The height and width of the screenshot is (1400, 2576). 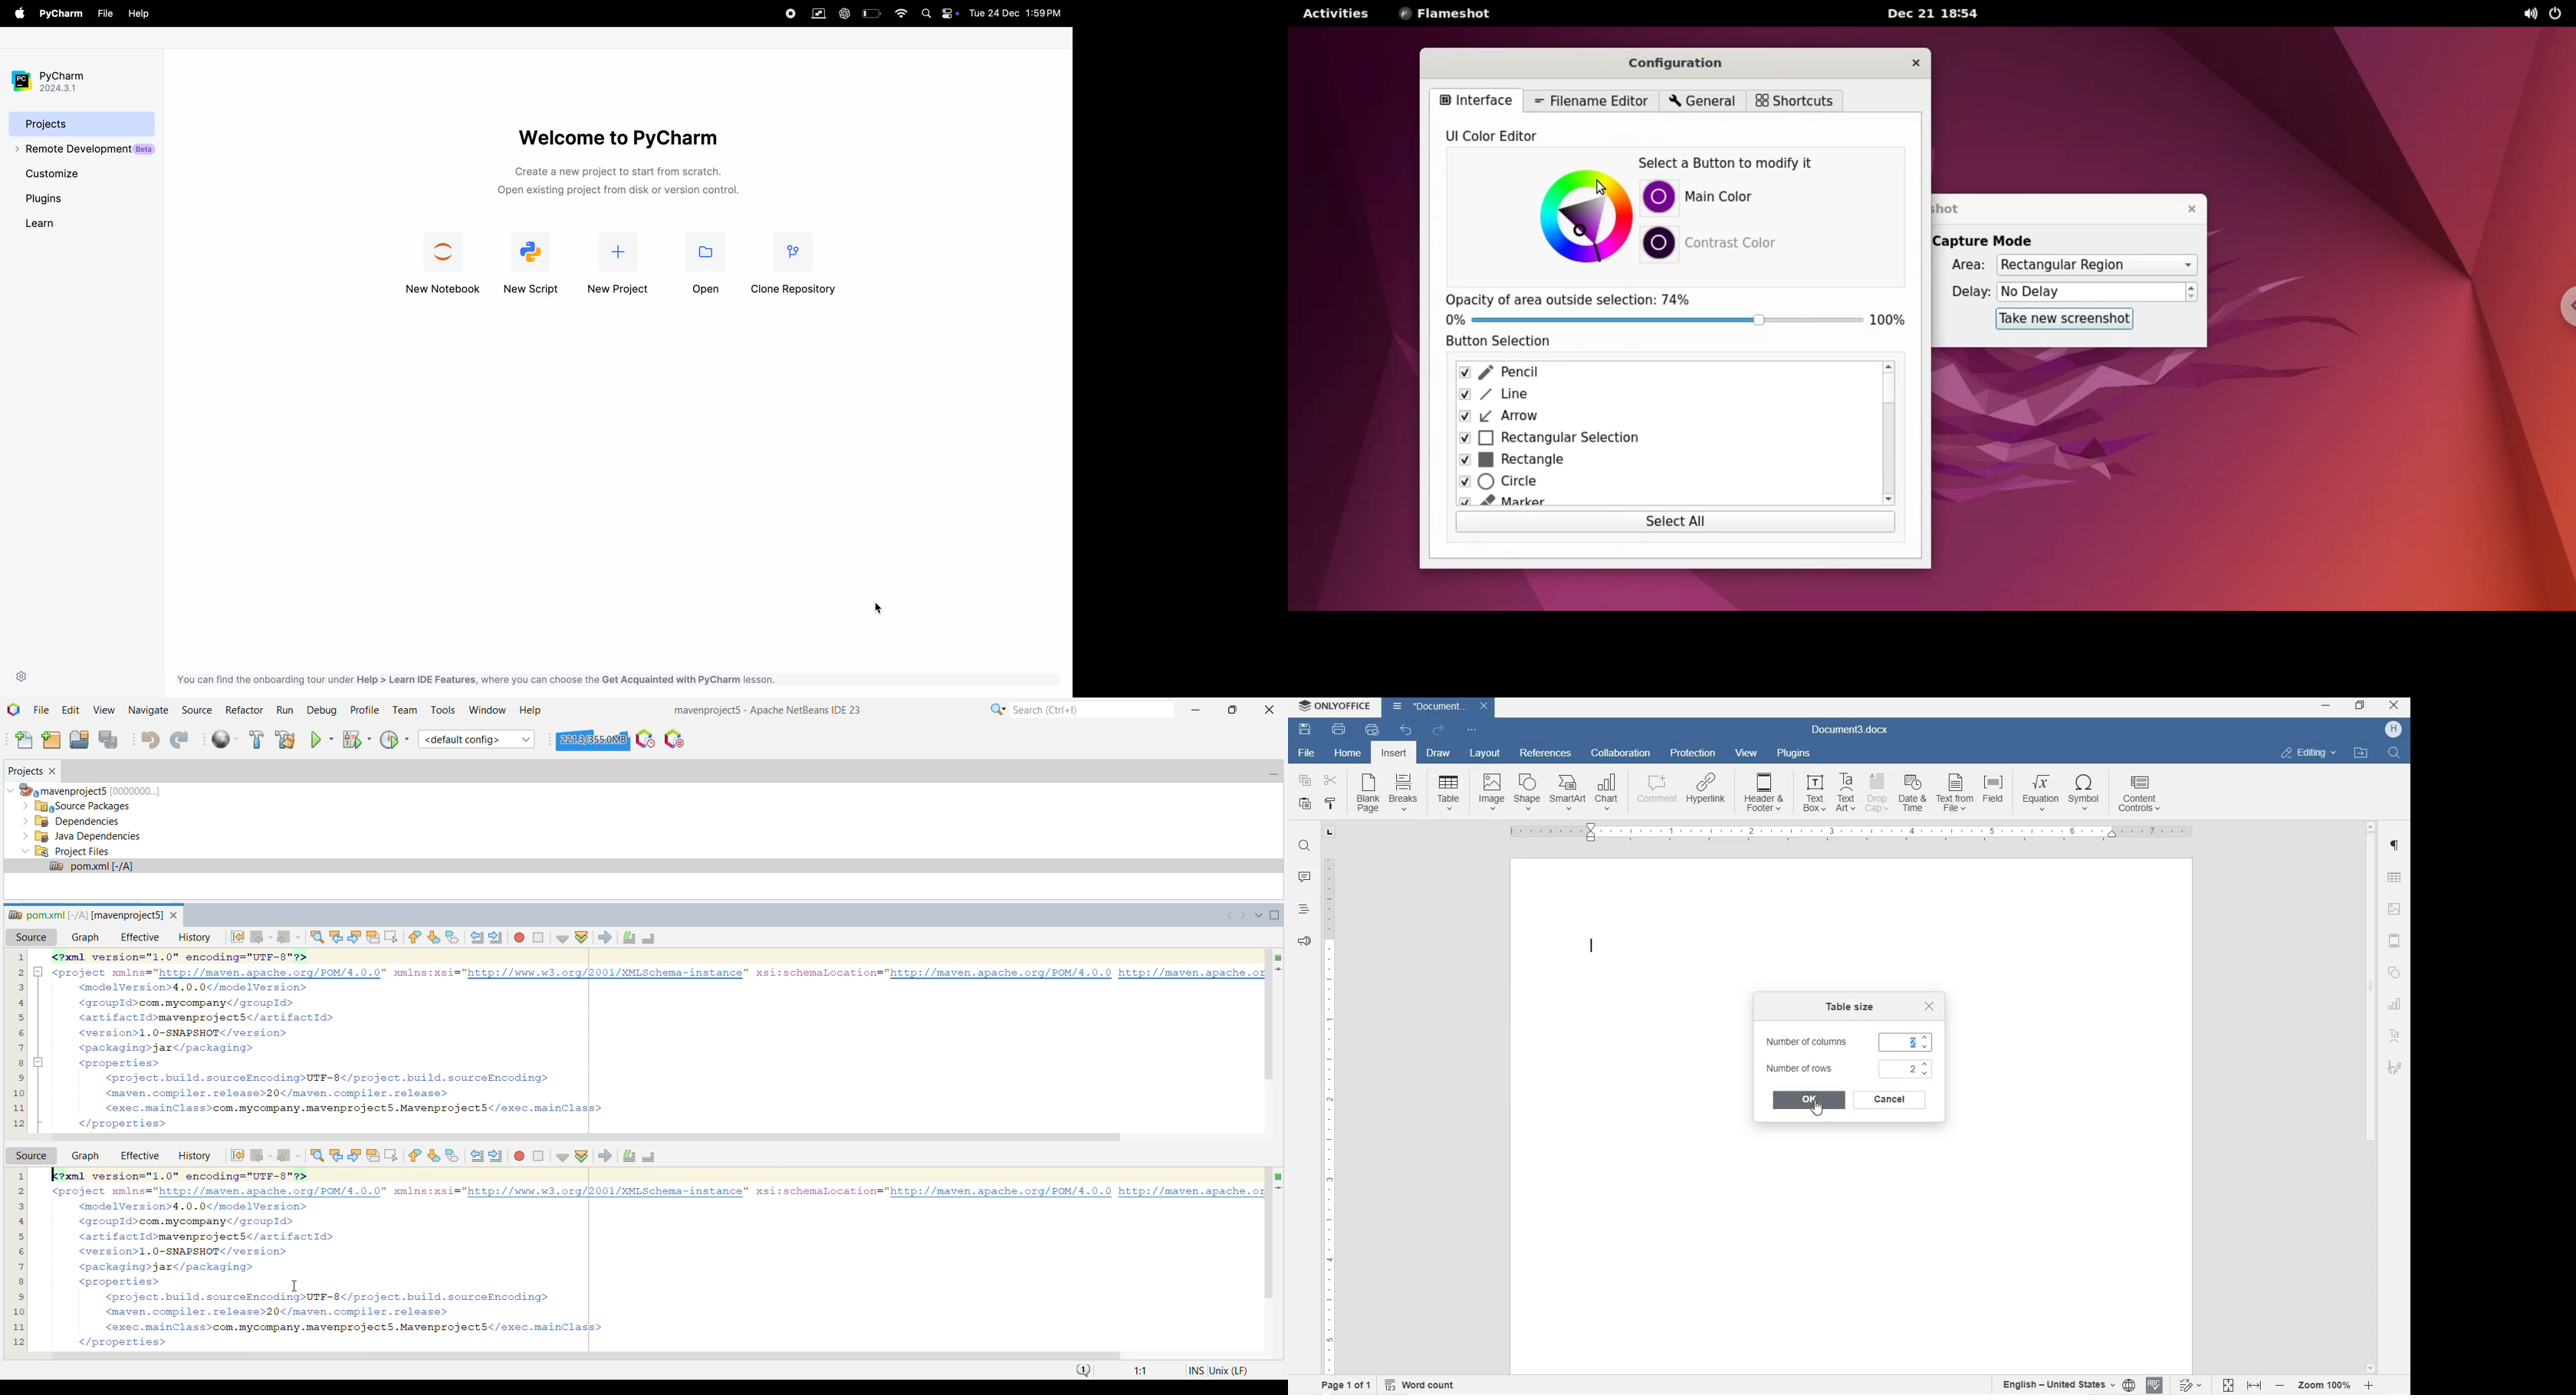 I want to click on MINIMIZE, so click(x=2327, y=706).